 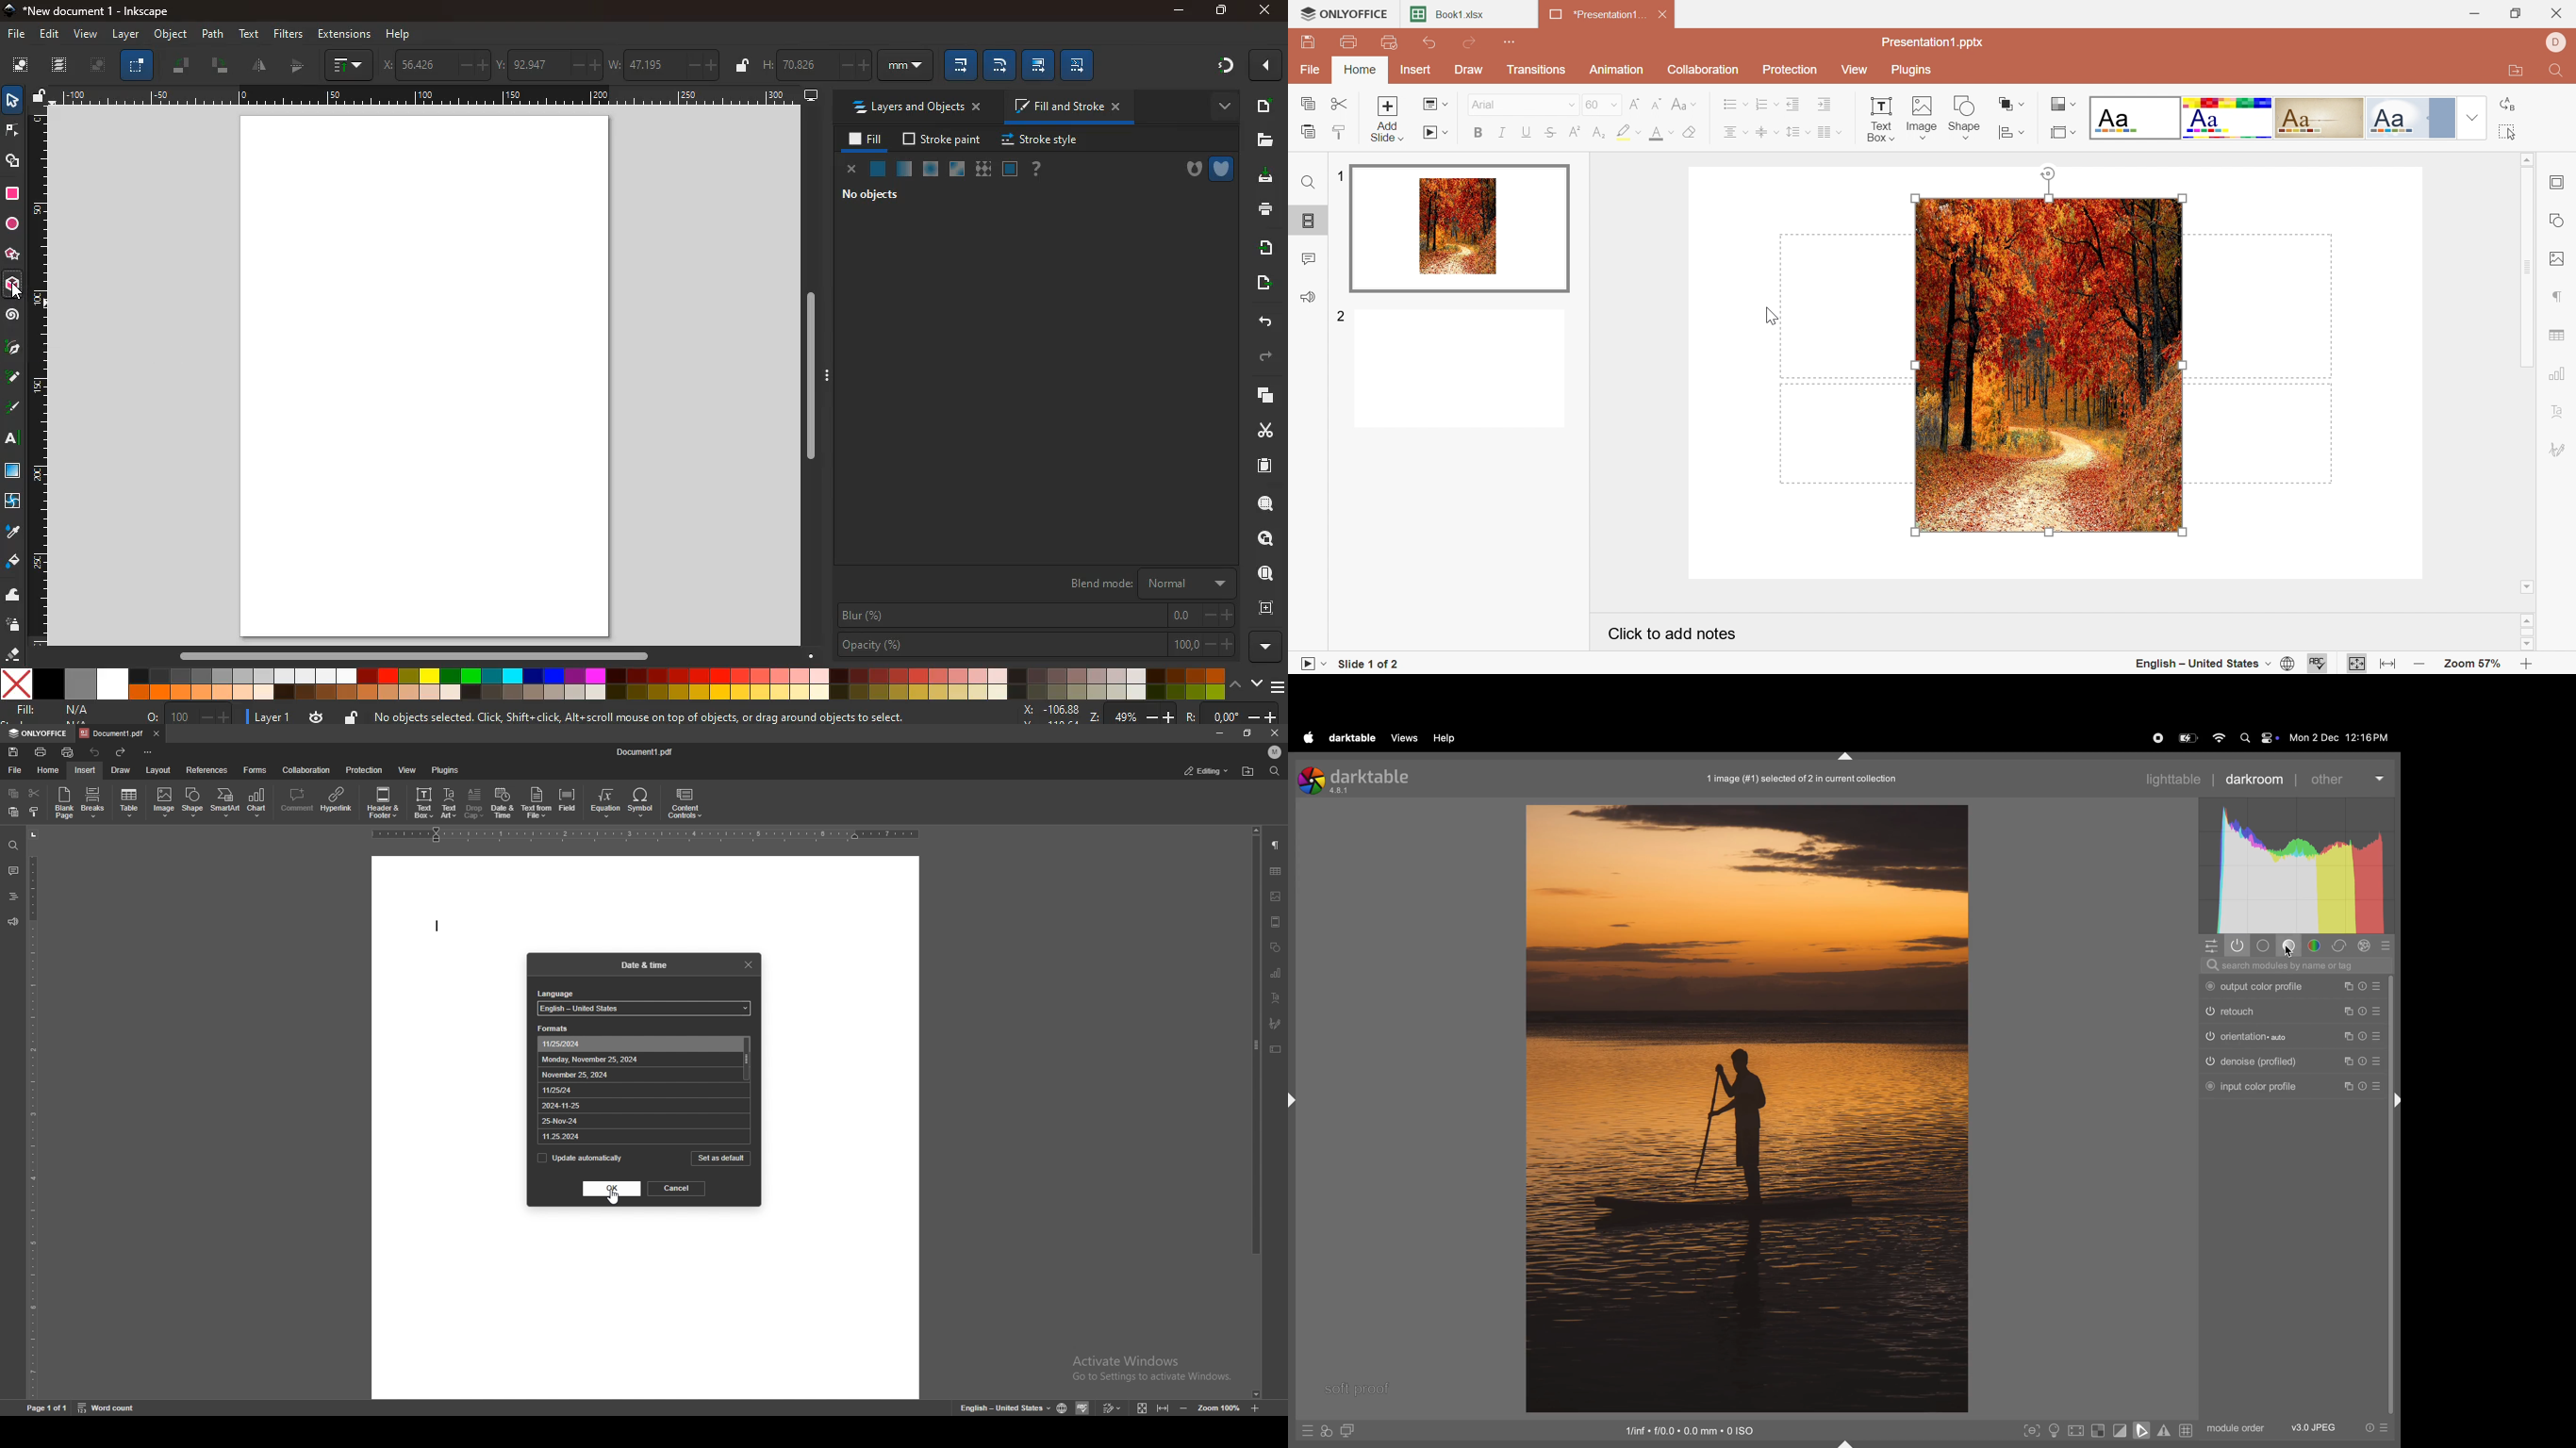 What do you see at coordinates (2560, 372) in the screenshot?
I see `chart settings` at bounding box center [2560, 372].